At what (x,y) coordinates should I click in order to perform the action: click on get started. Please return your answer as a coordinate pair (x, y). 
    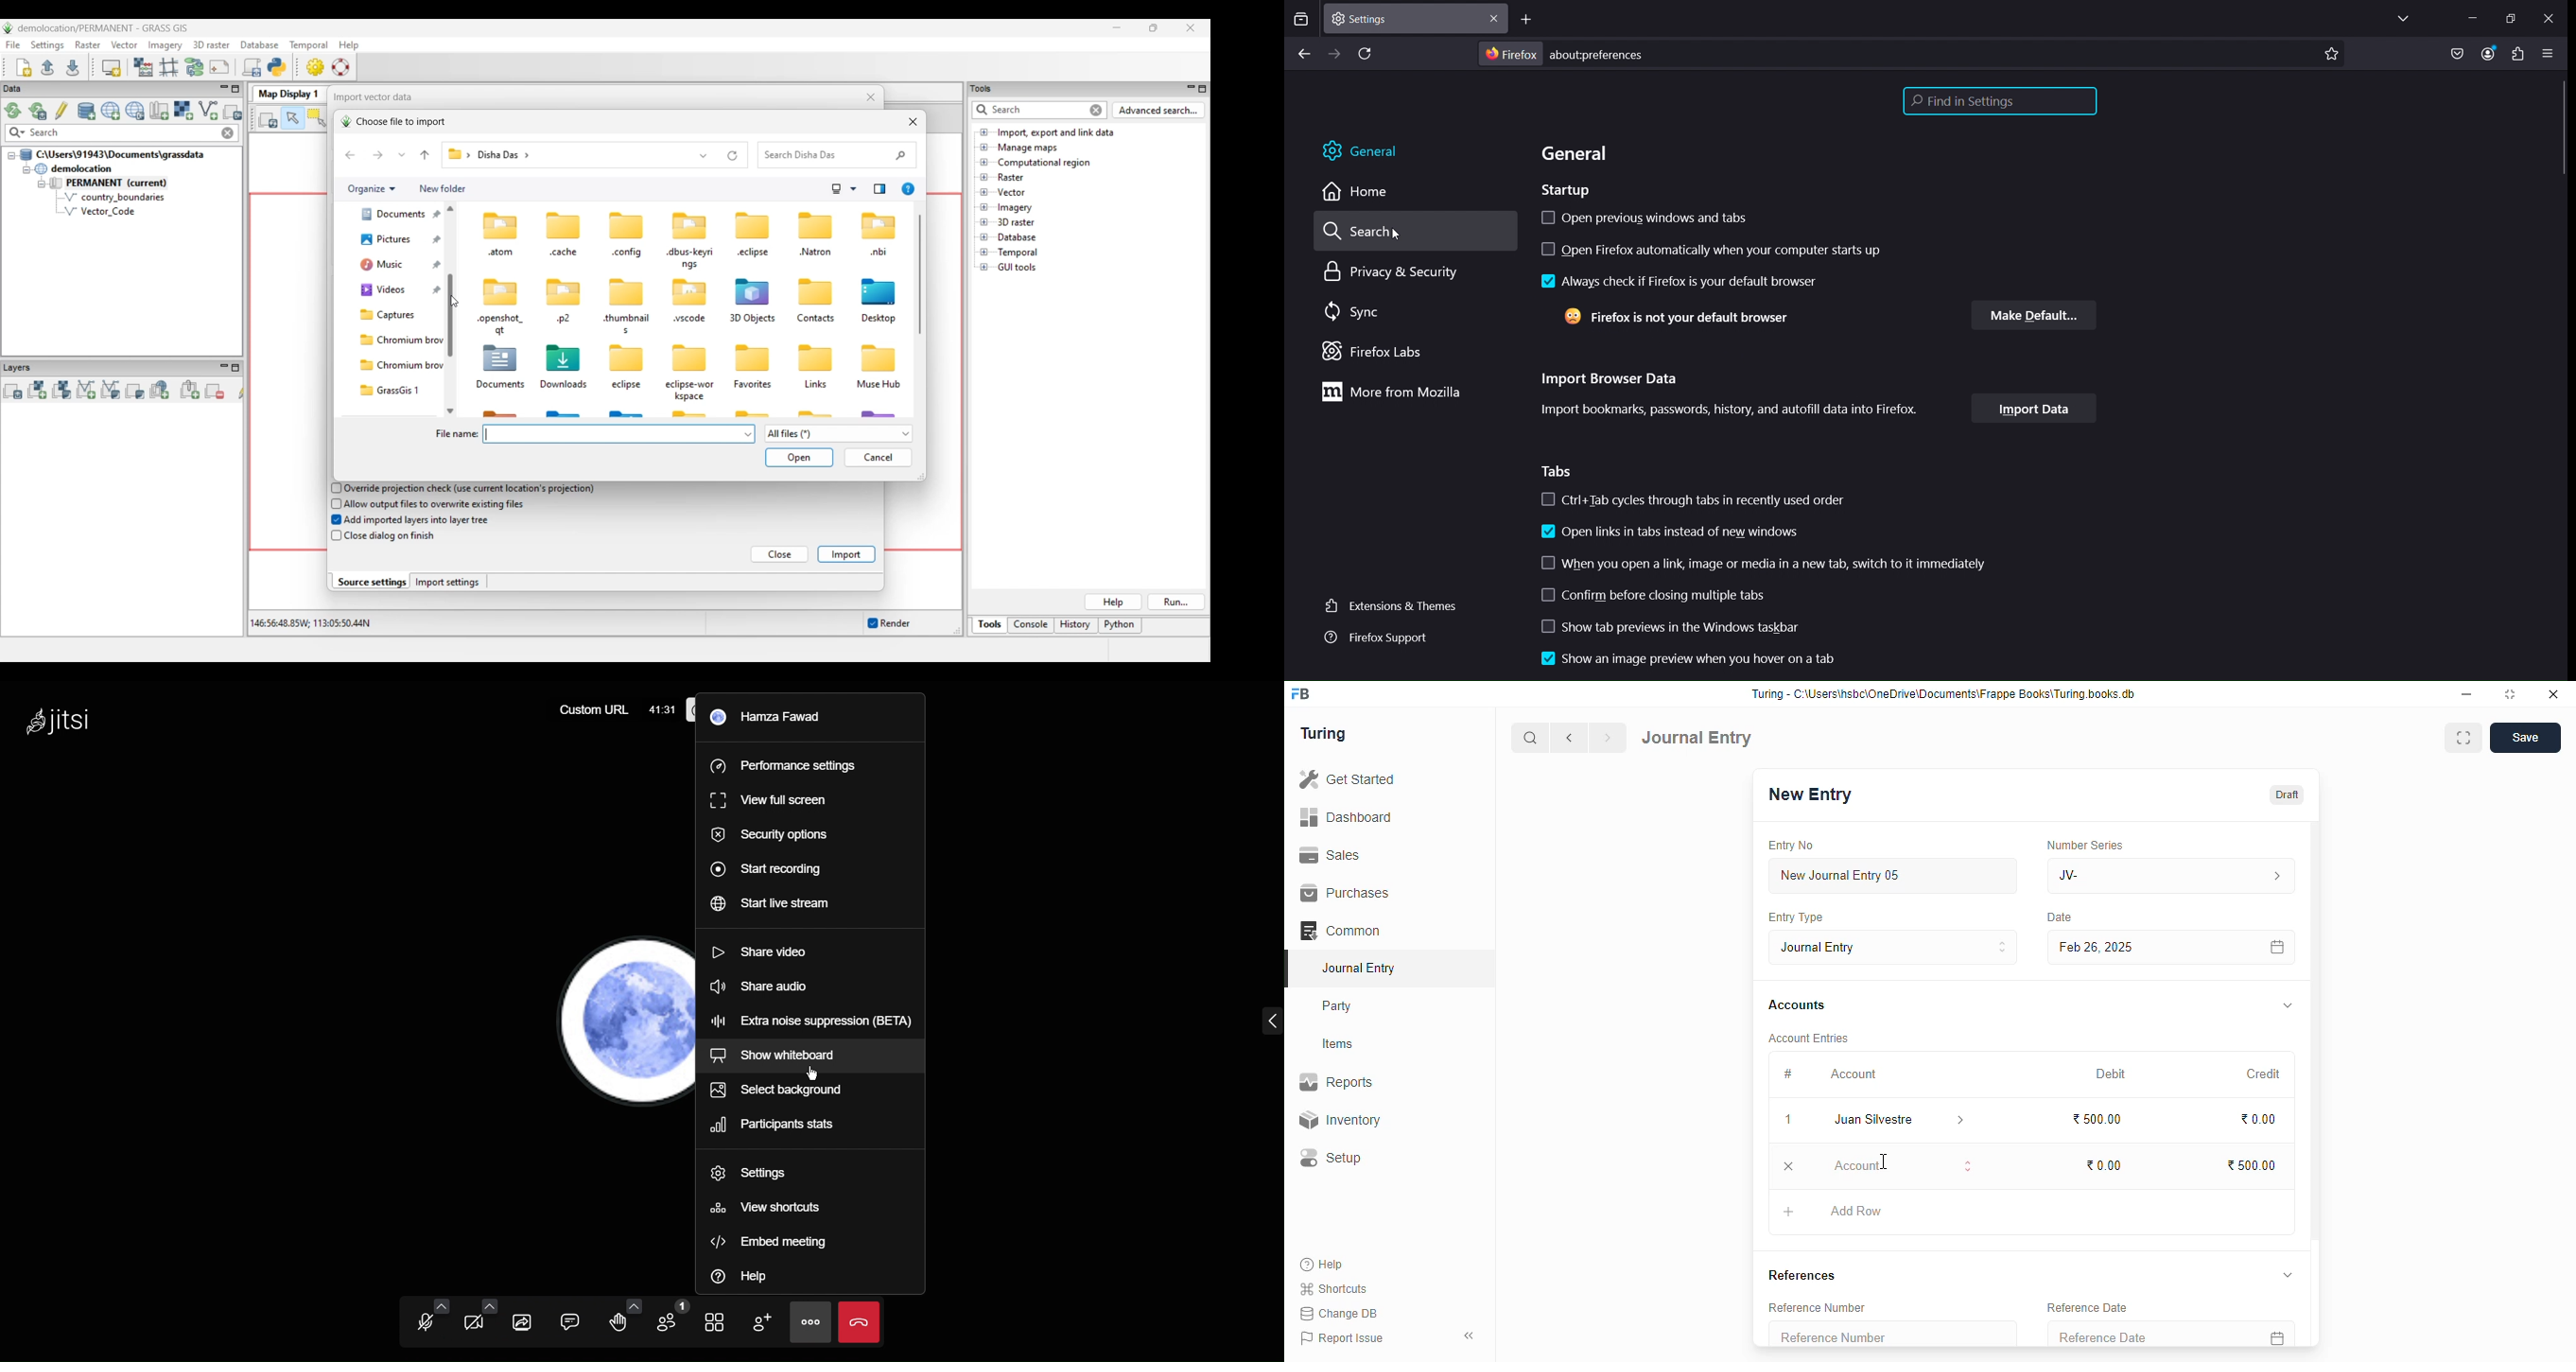
    Looking at the image, I should click on (1349, 779).